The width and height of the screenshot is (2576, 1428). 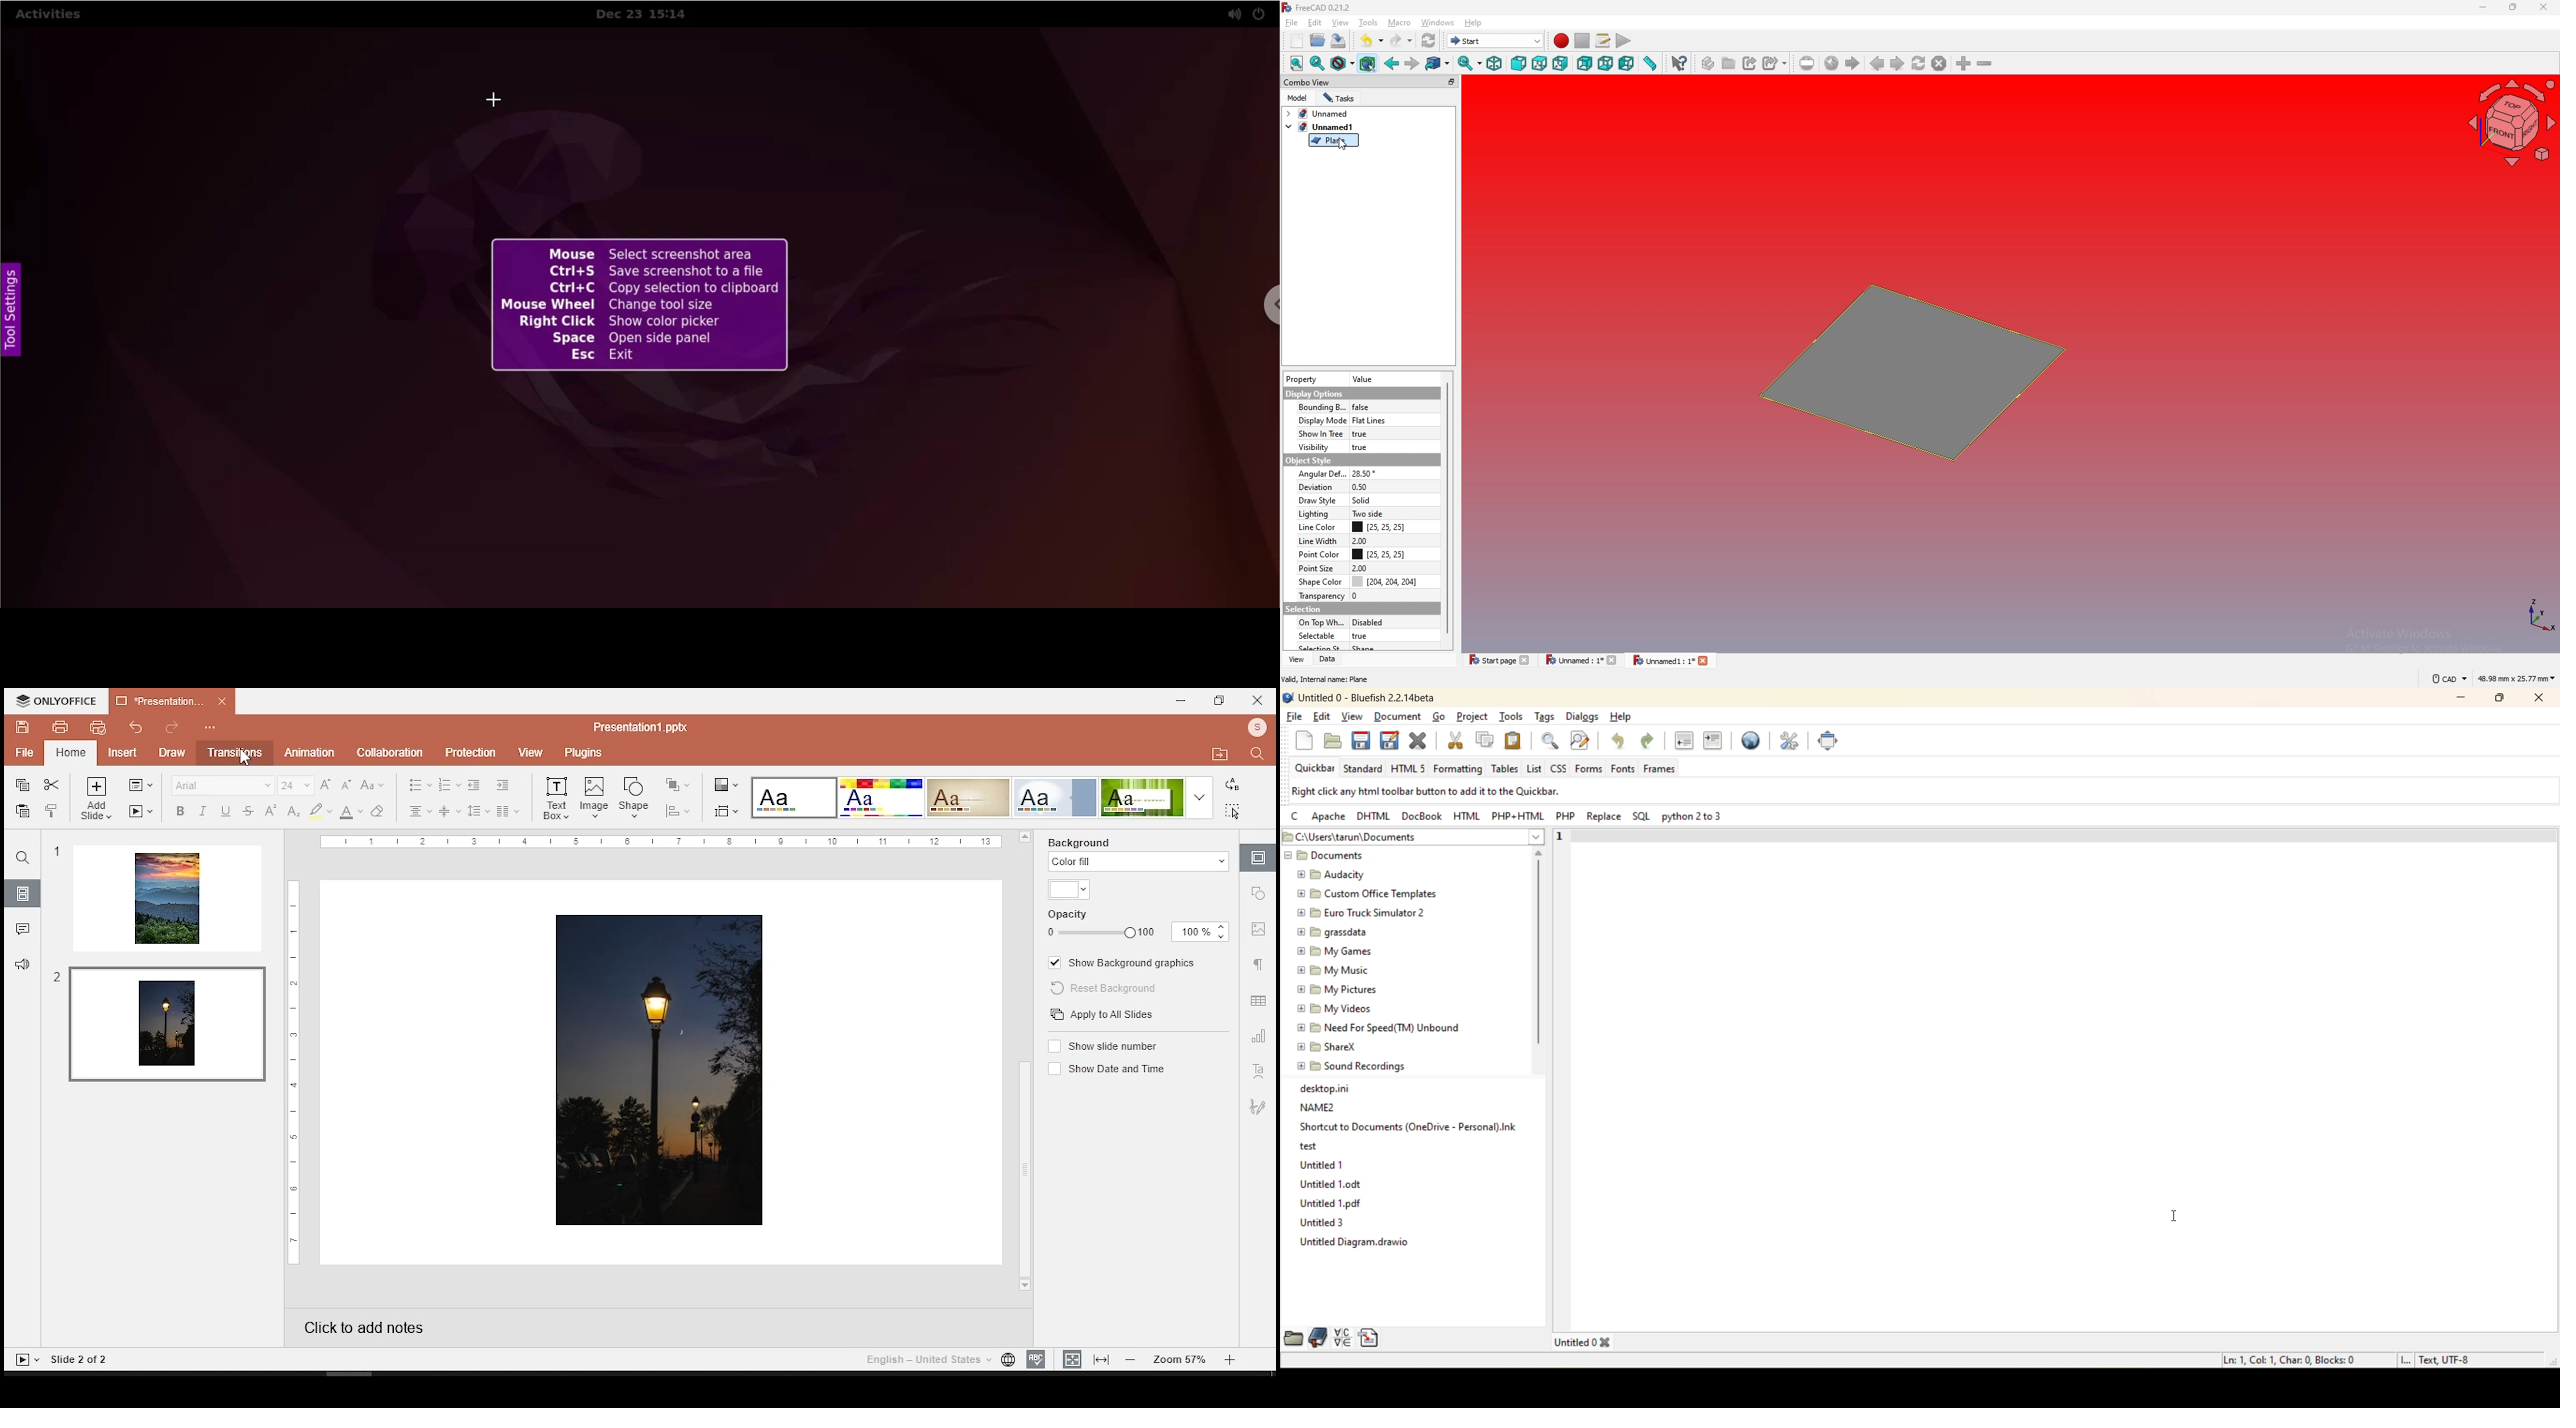 What do you see at coordinates (371, 785) in the screenshot?
I see `change letter case` at bounding box center [371, 785].